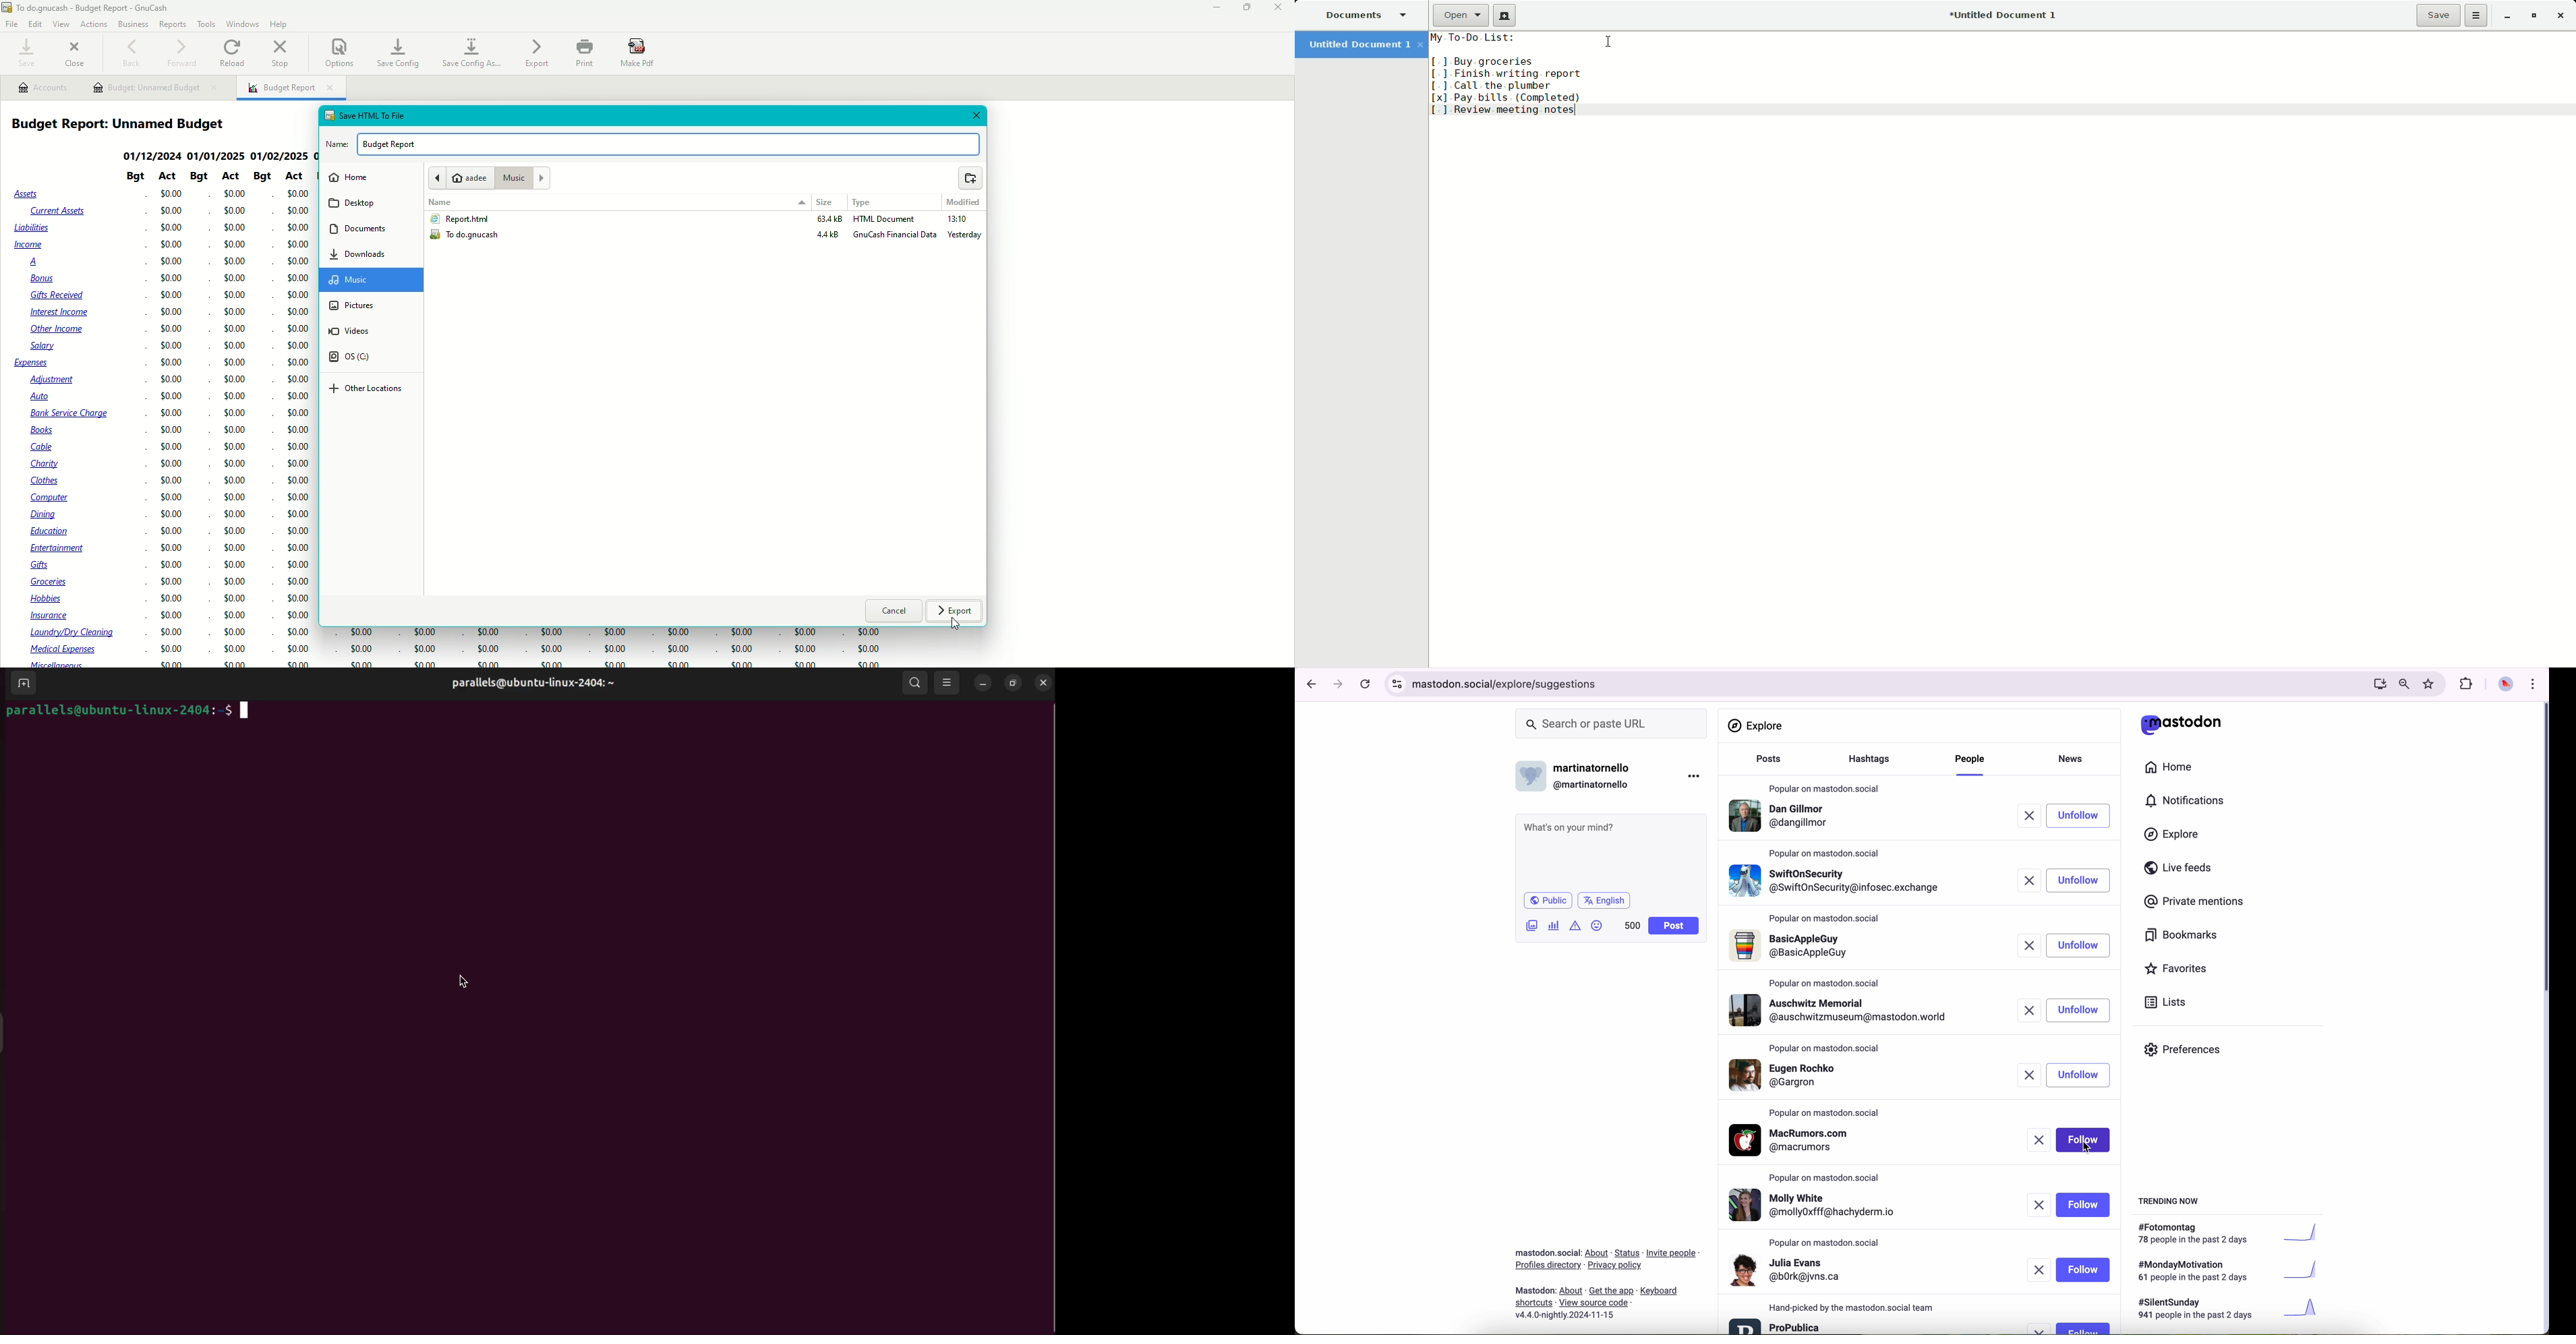 This screenshot has width=2576, height=1344. Describe the element at coordinates (885, 220) in the screenshot. I see `HTML ` at that location.